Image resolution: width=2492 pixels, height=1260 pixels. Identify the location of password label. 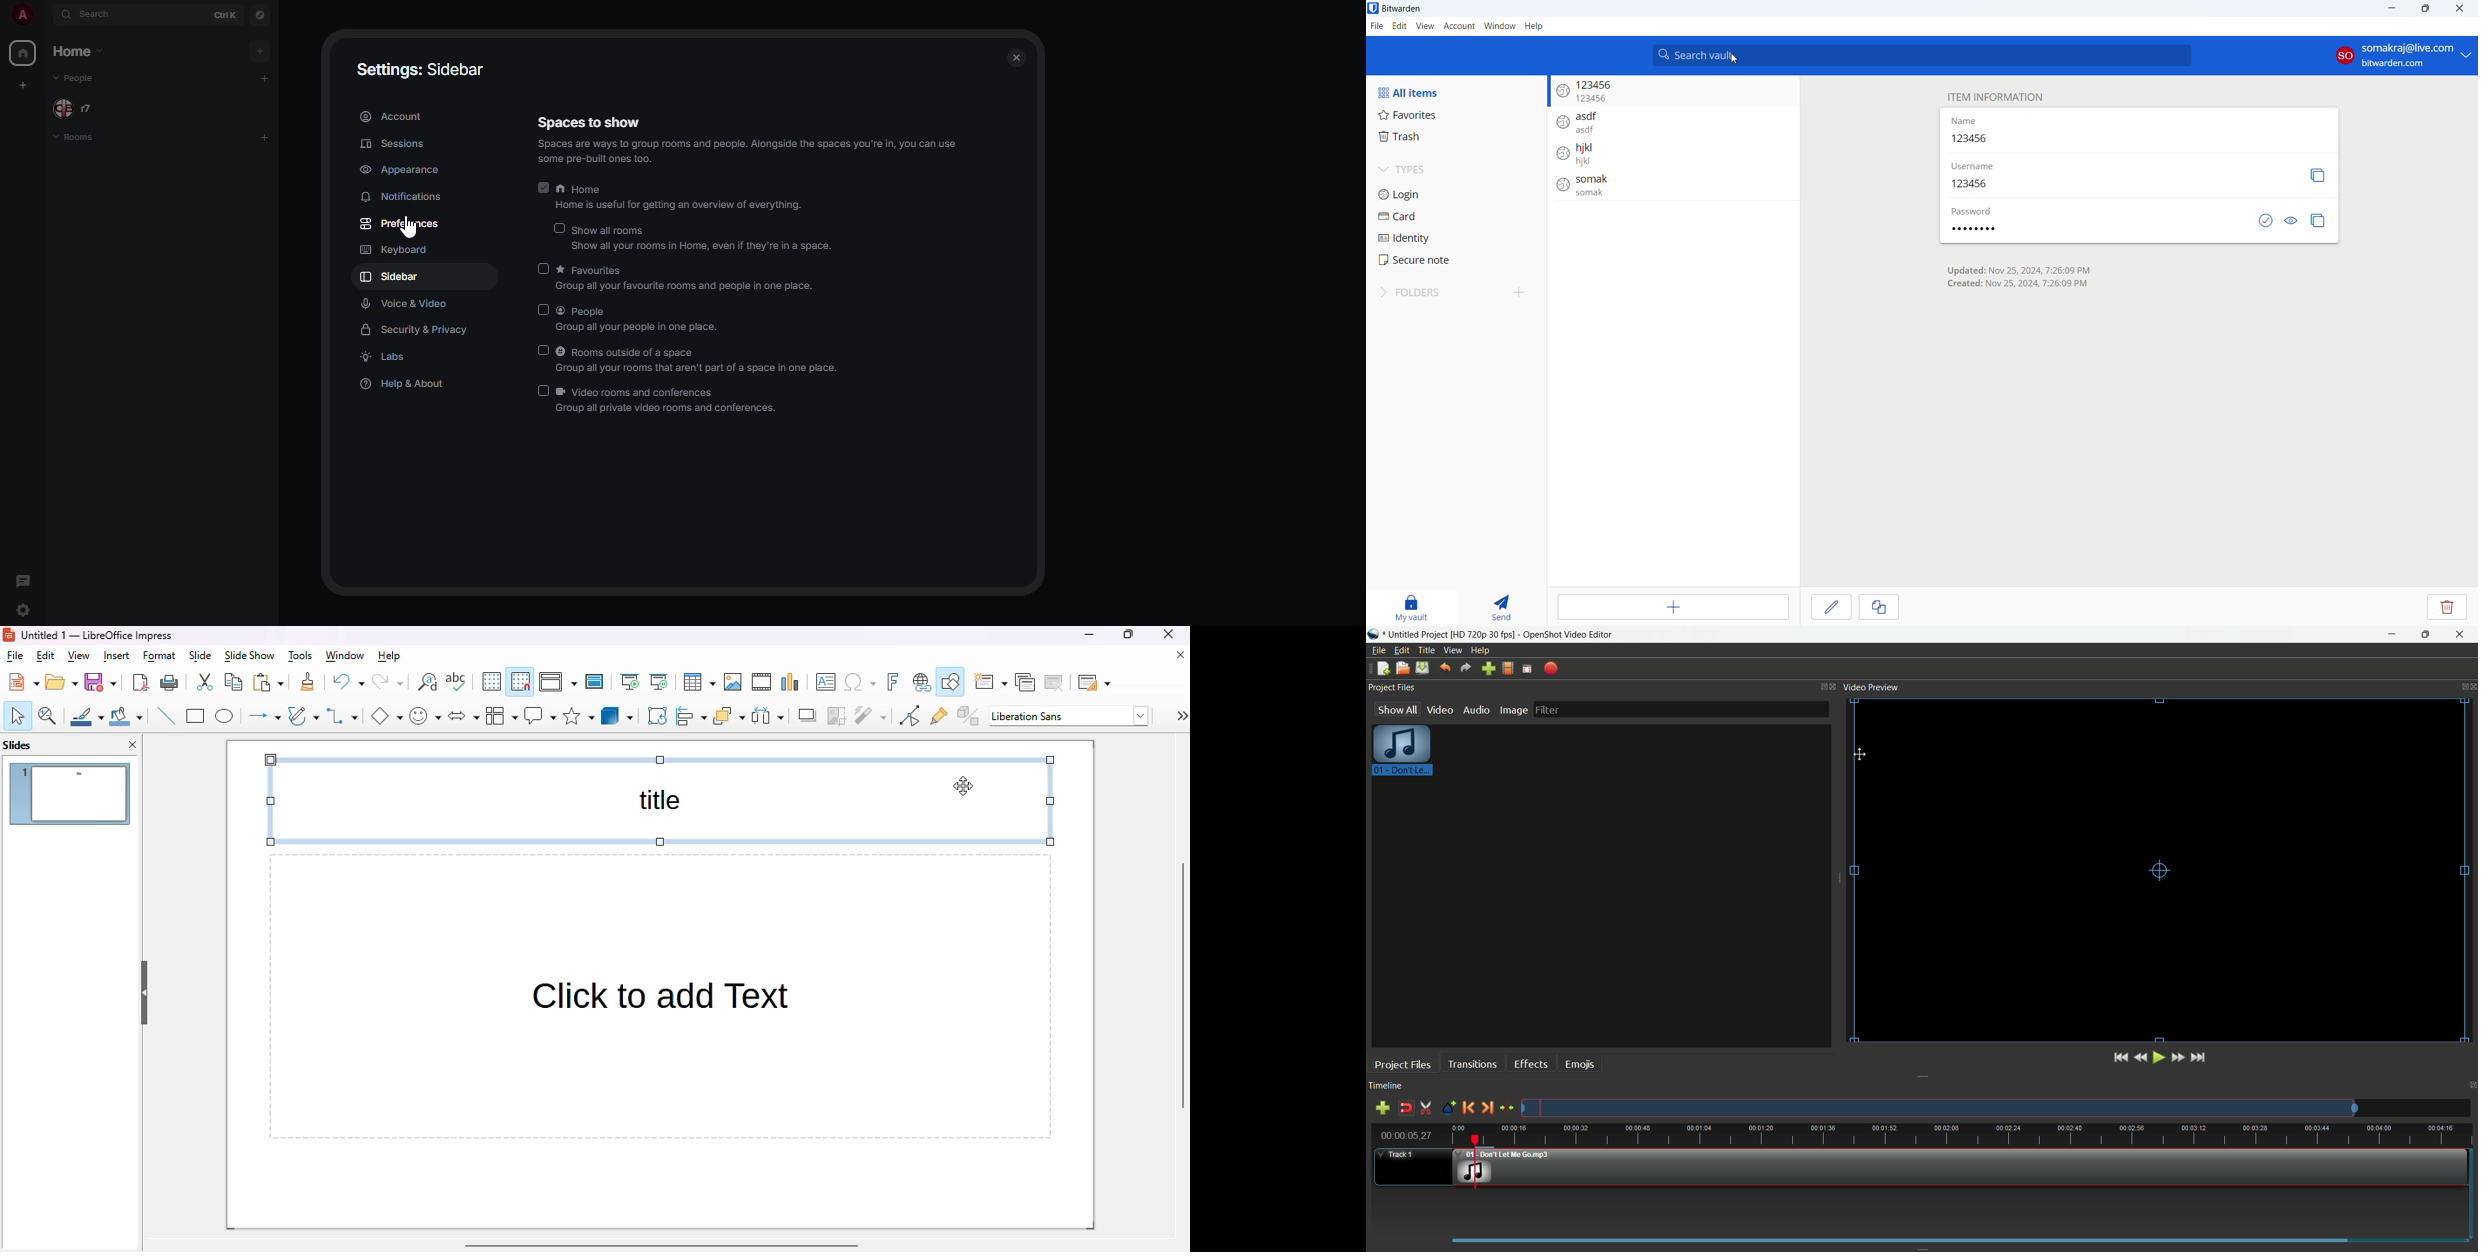
(1976, 209).